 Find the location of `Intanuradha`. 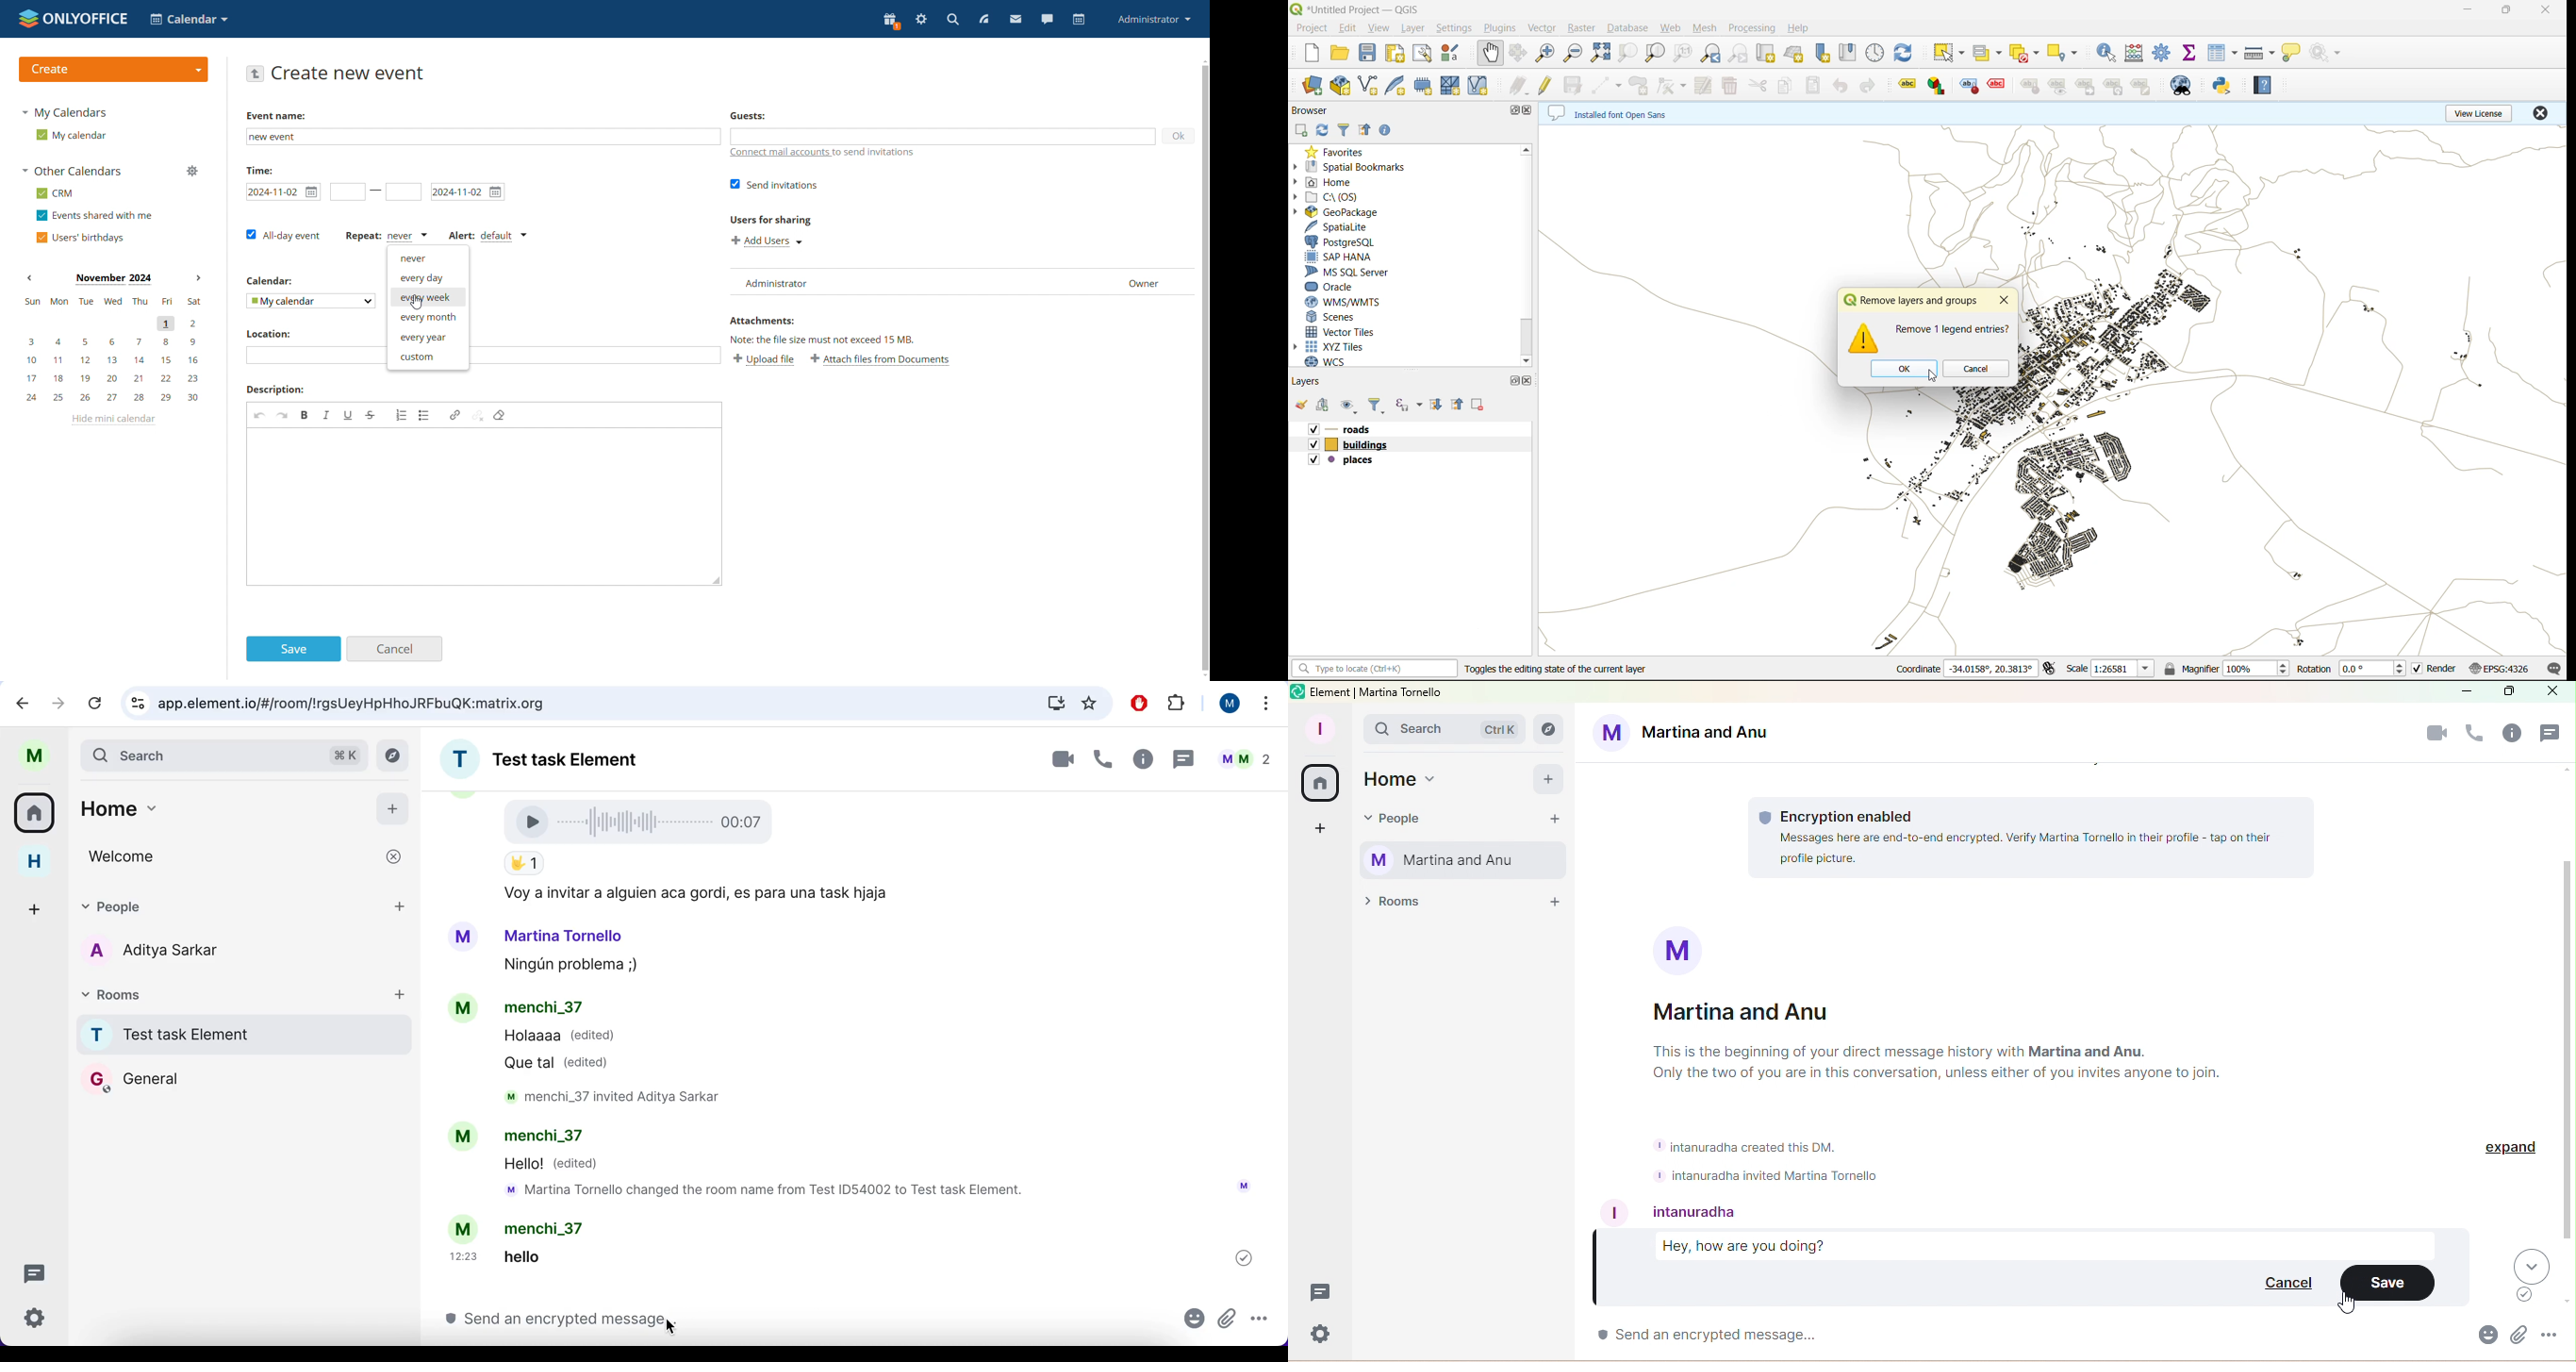

Intanuradha is located at coordinates (1702, 1211).